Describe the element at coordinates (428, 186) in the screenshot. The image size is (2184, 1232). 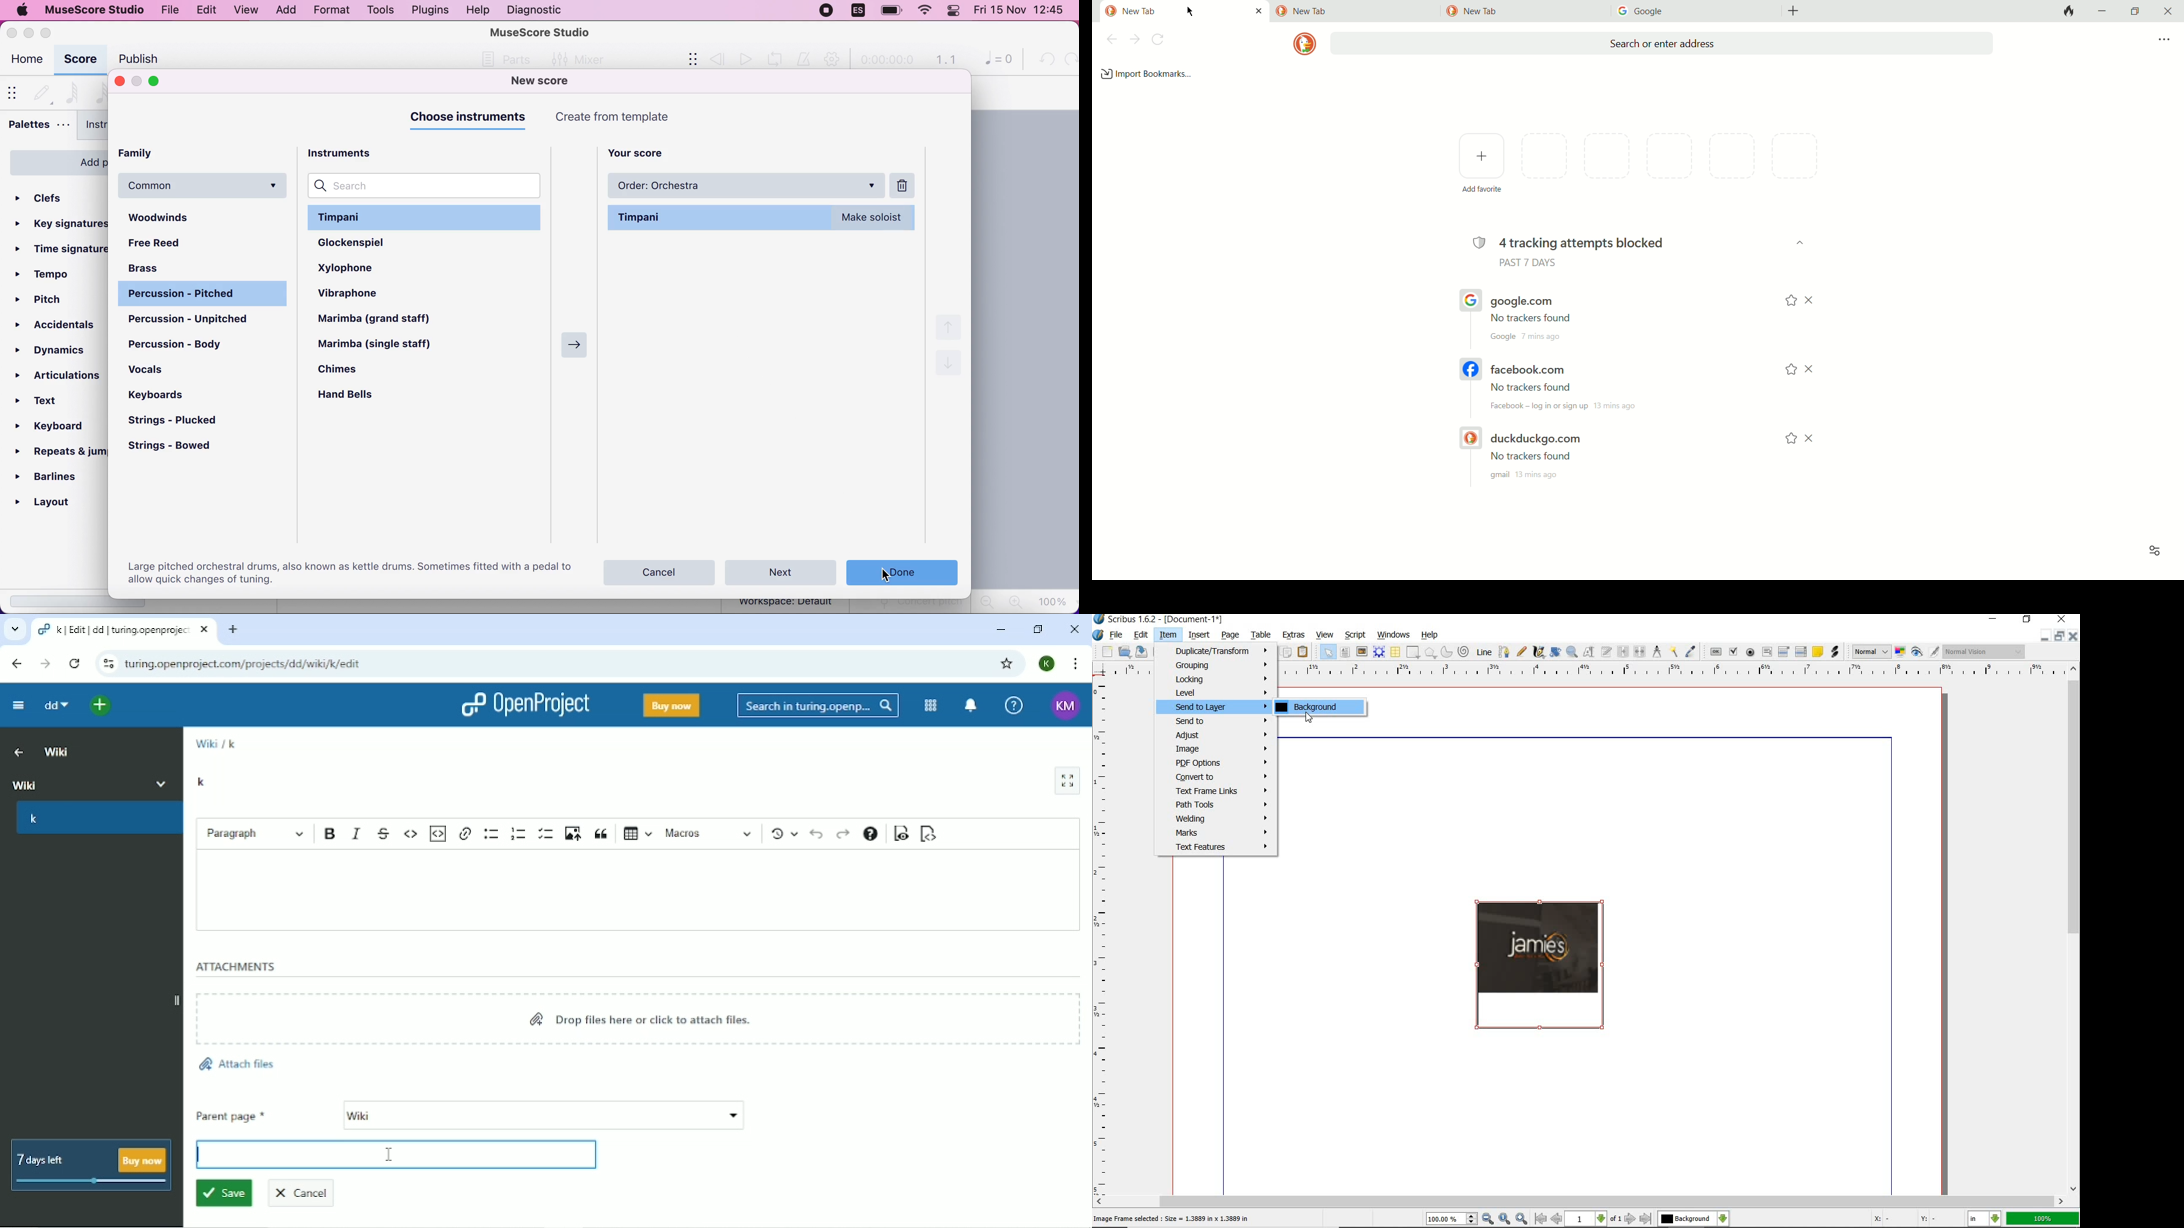
I see `search` at that location.